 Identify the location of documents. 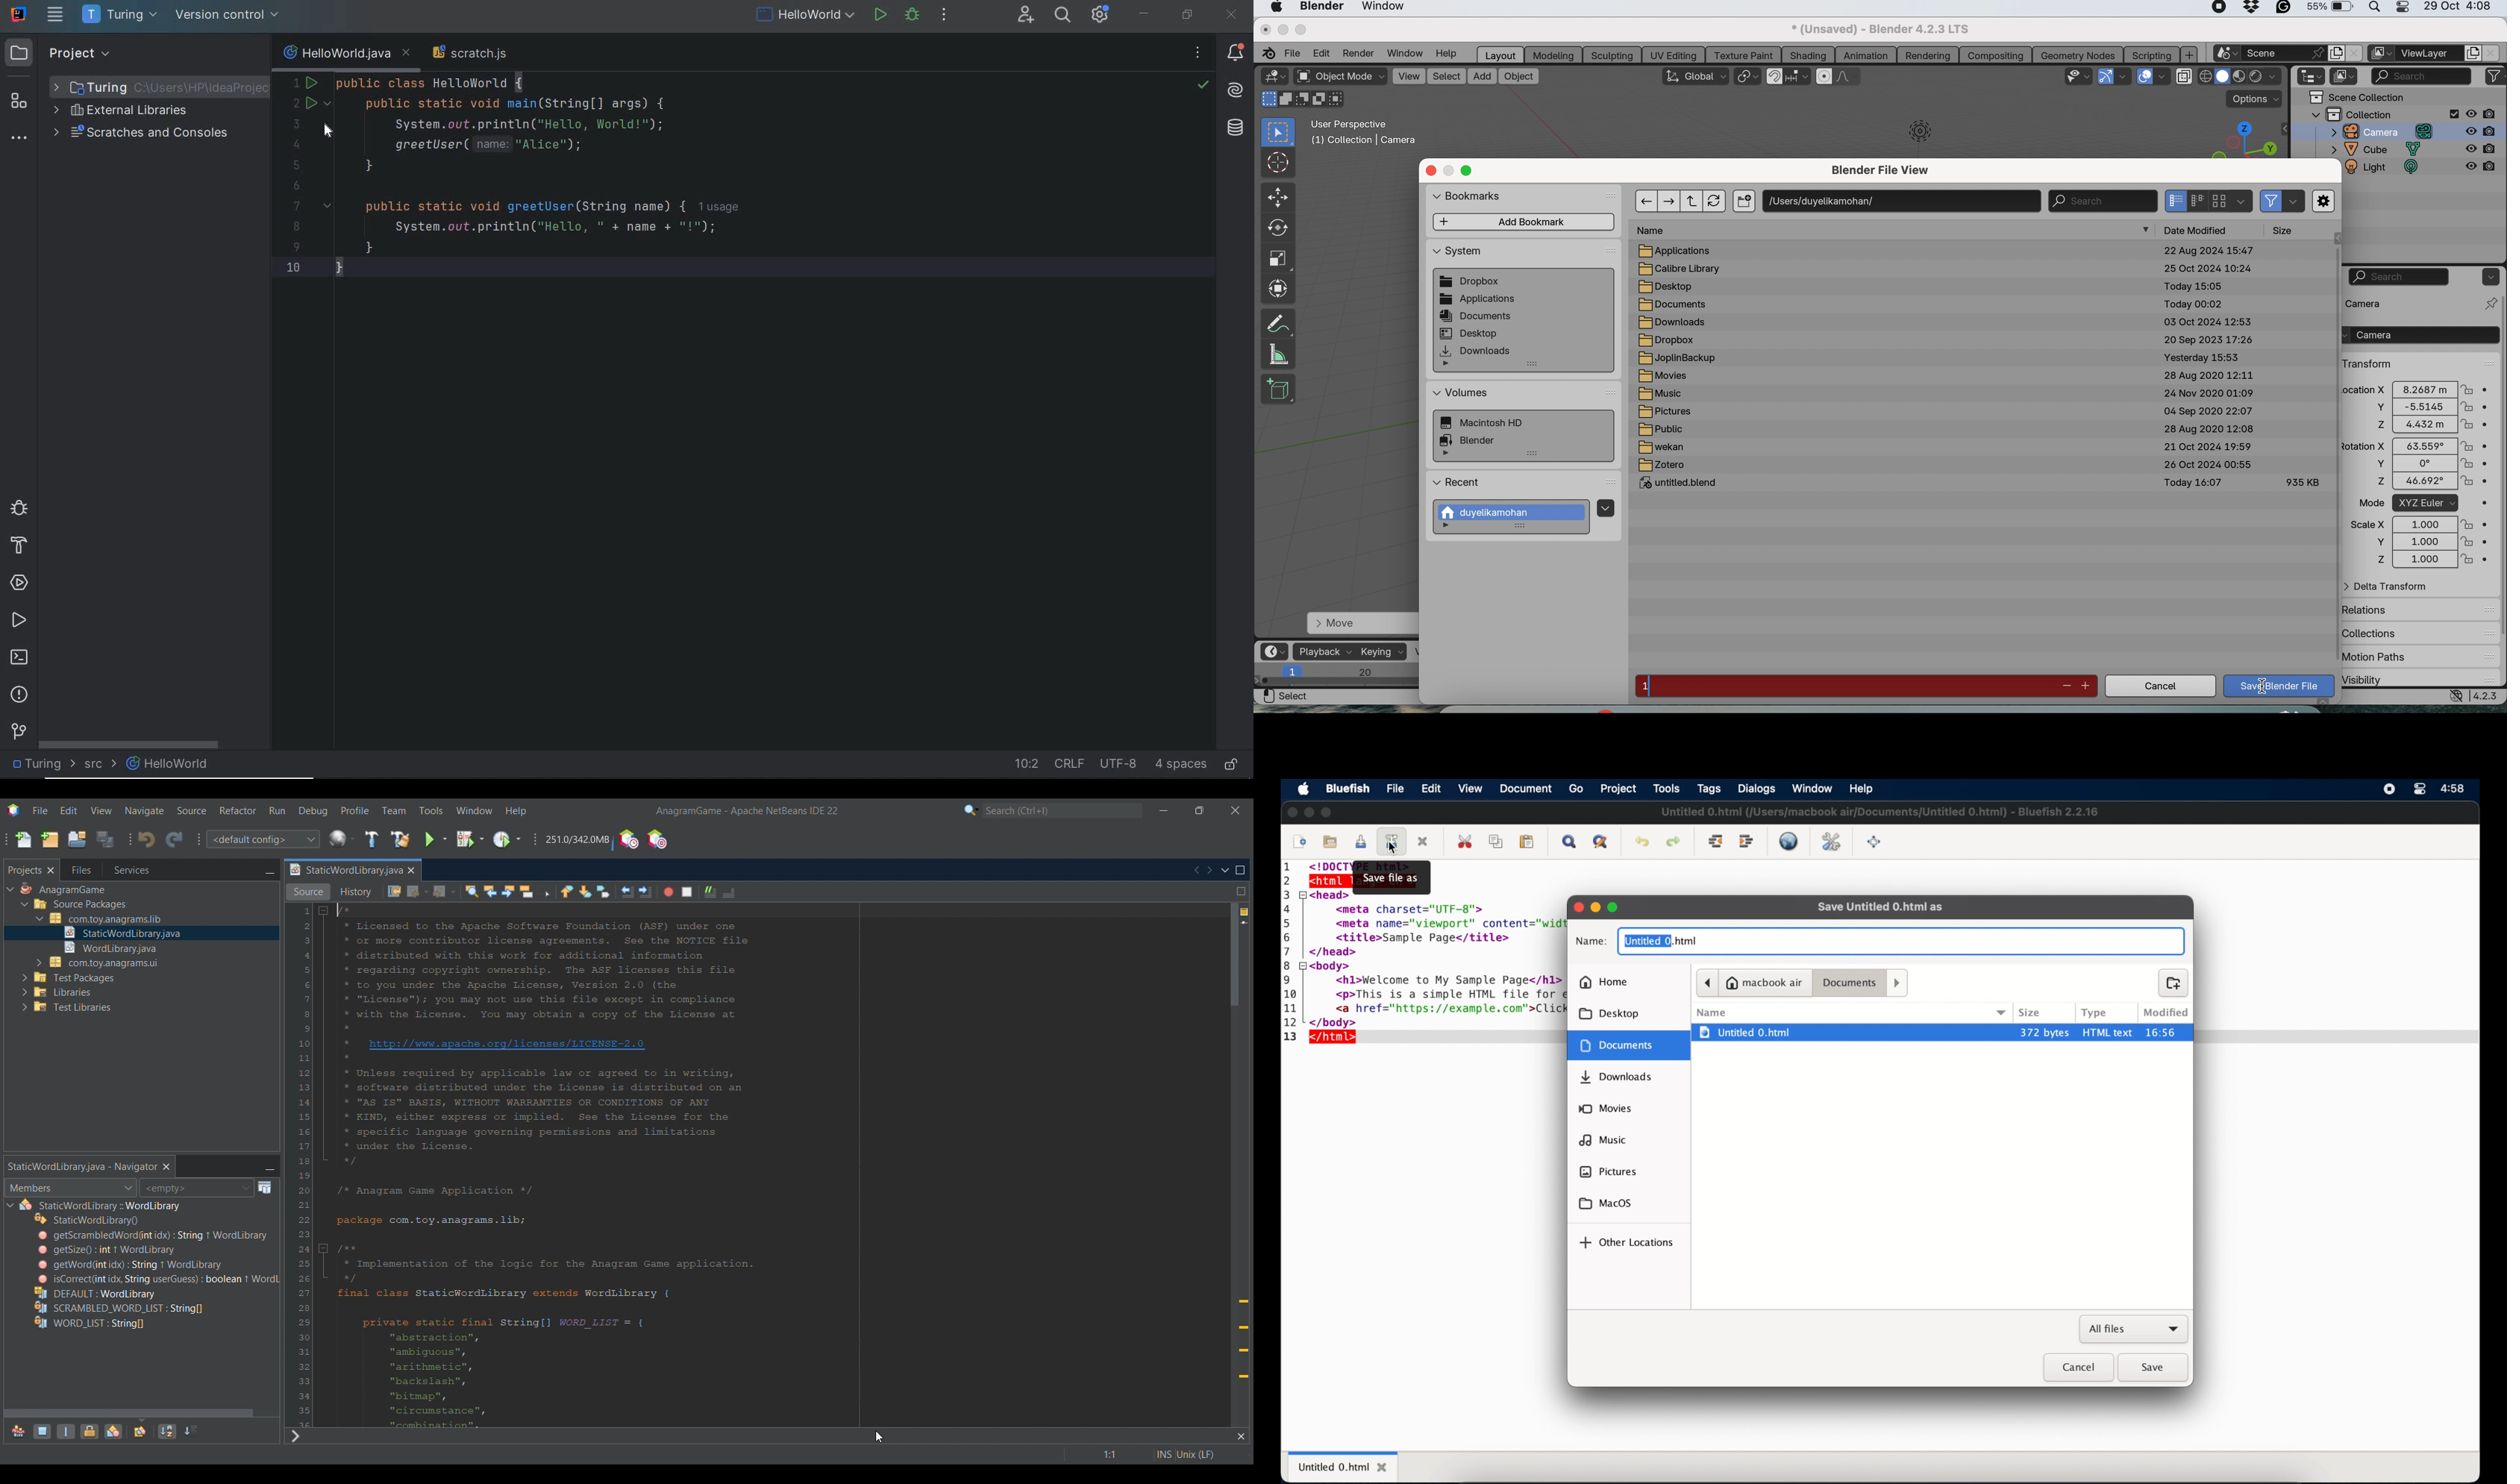
(1477, 317).